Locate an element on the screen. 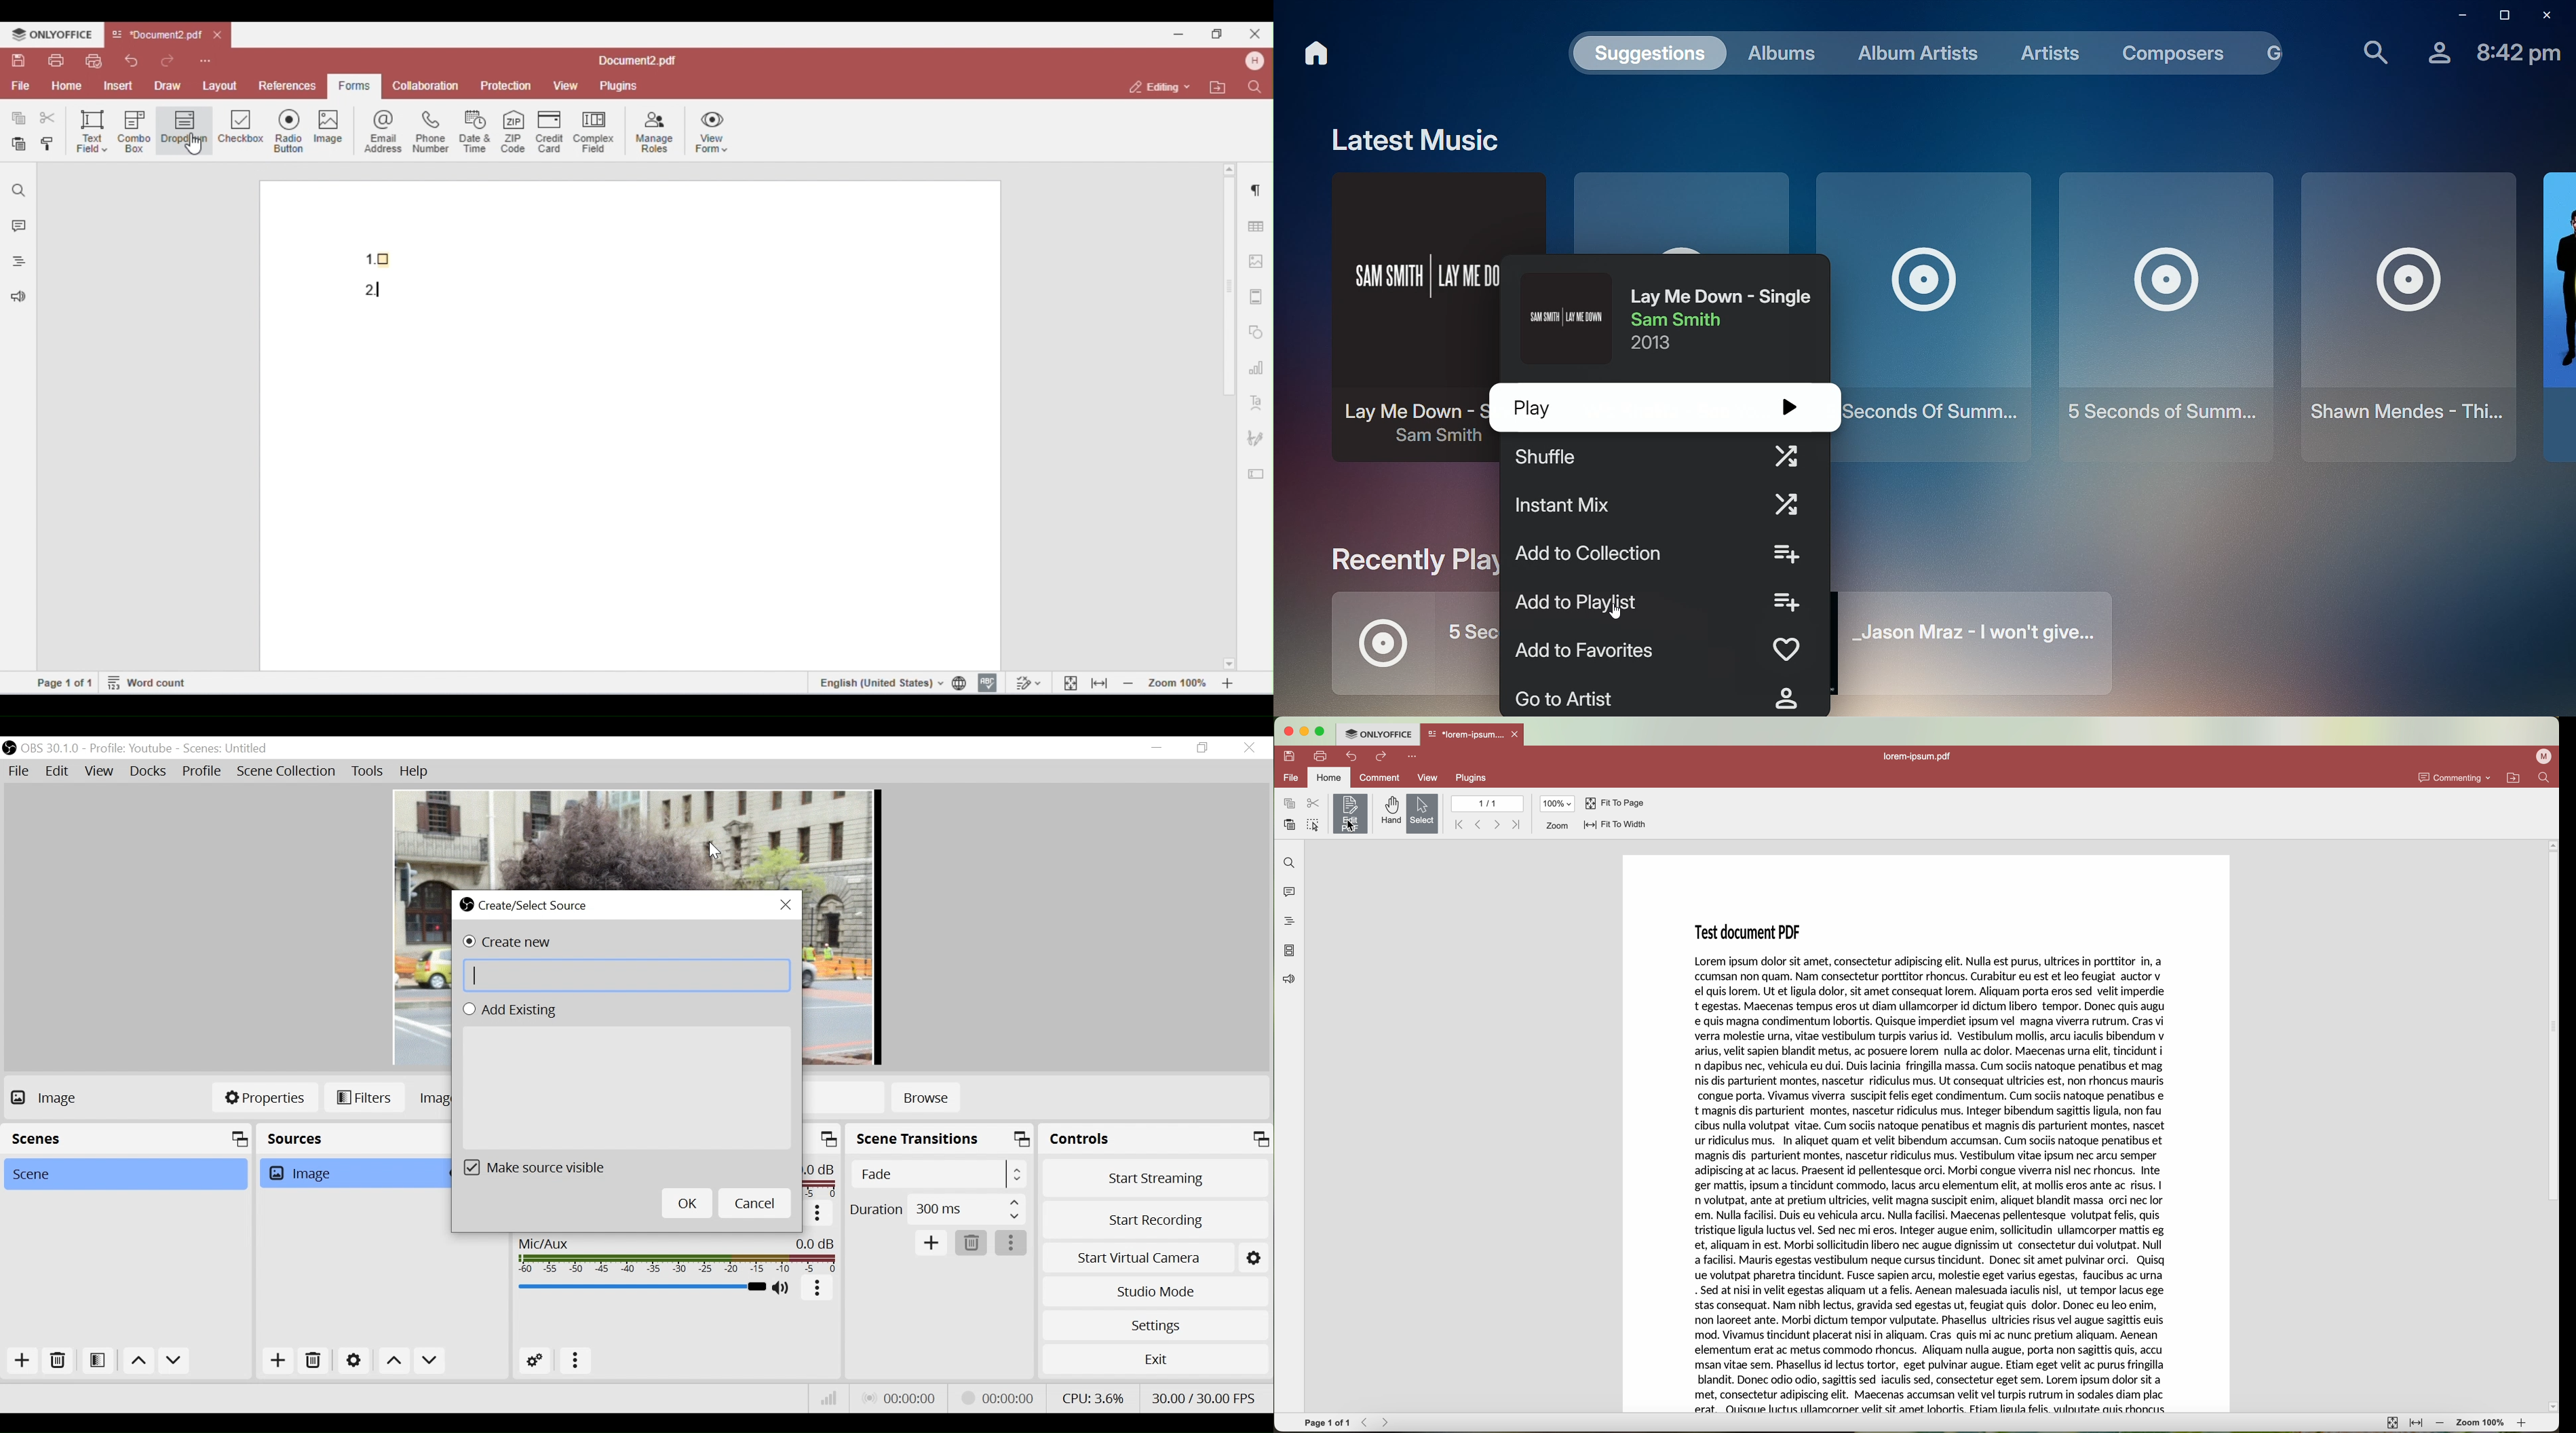  Add Existing Field is located at coordinates (630, 1089).